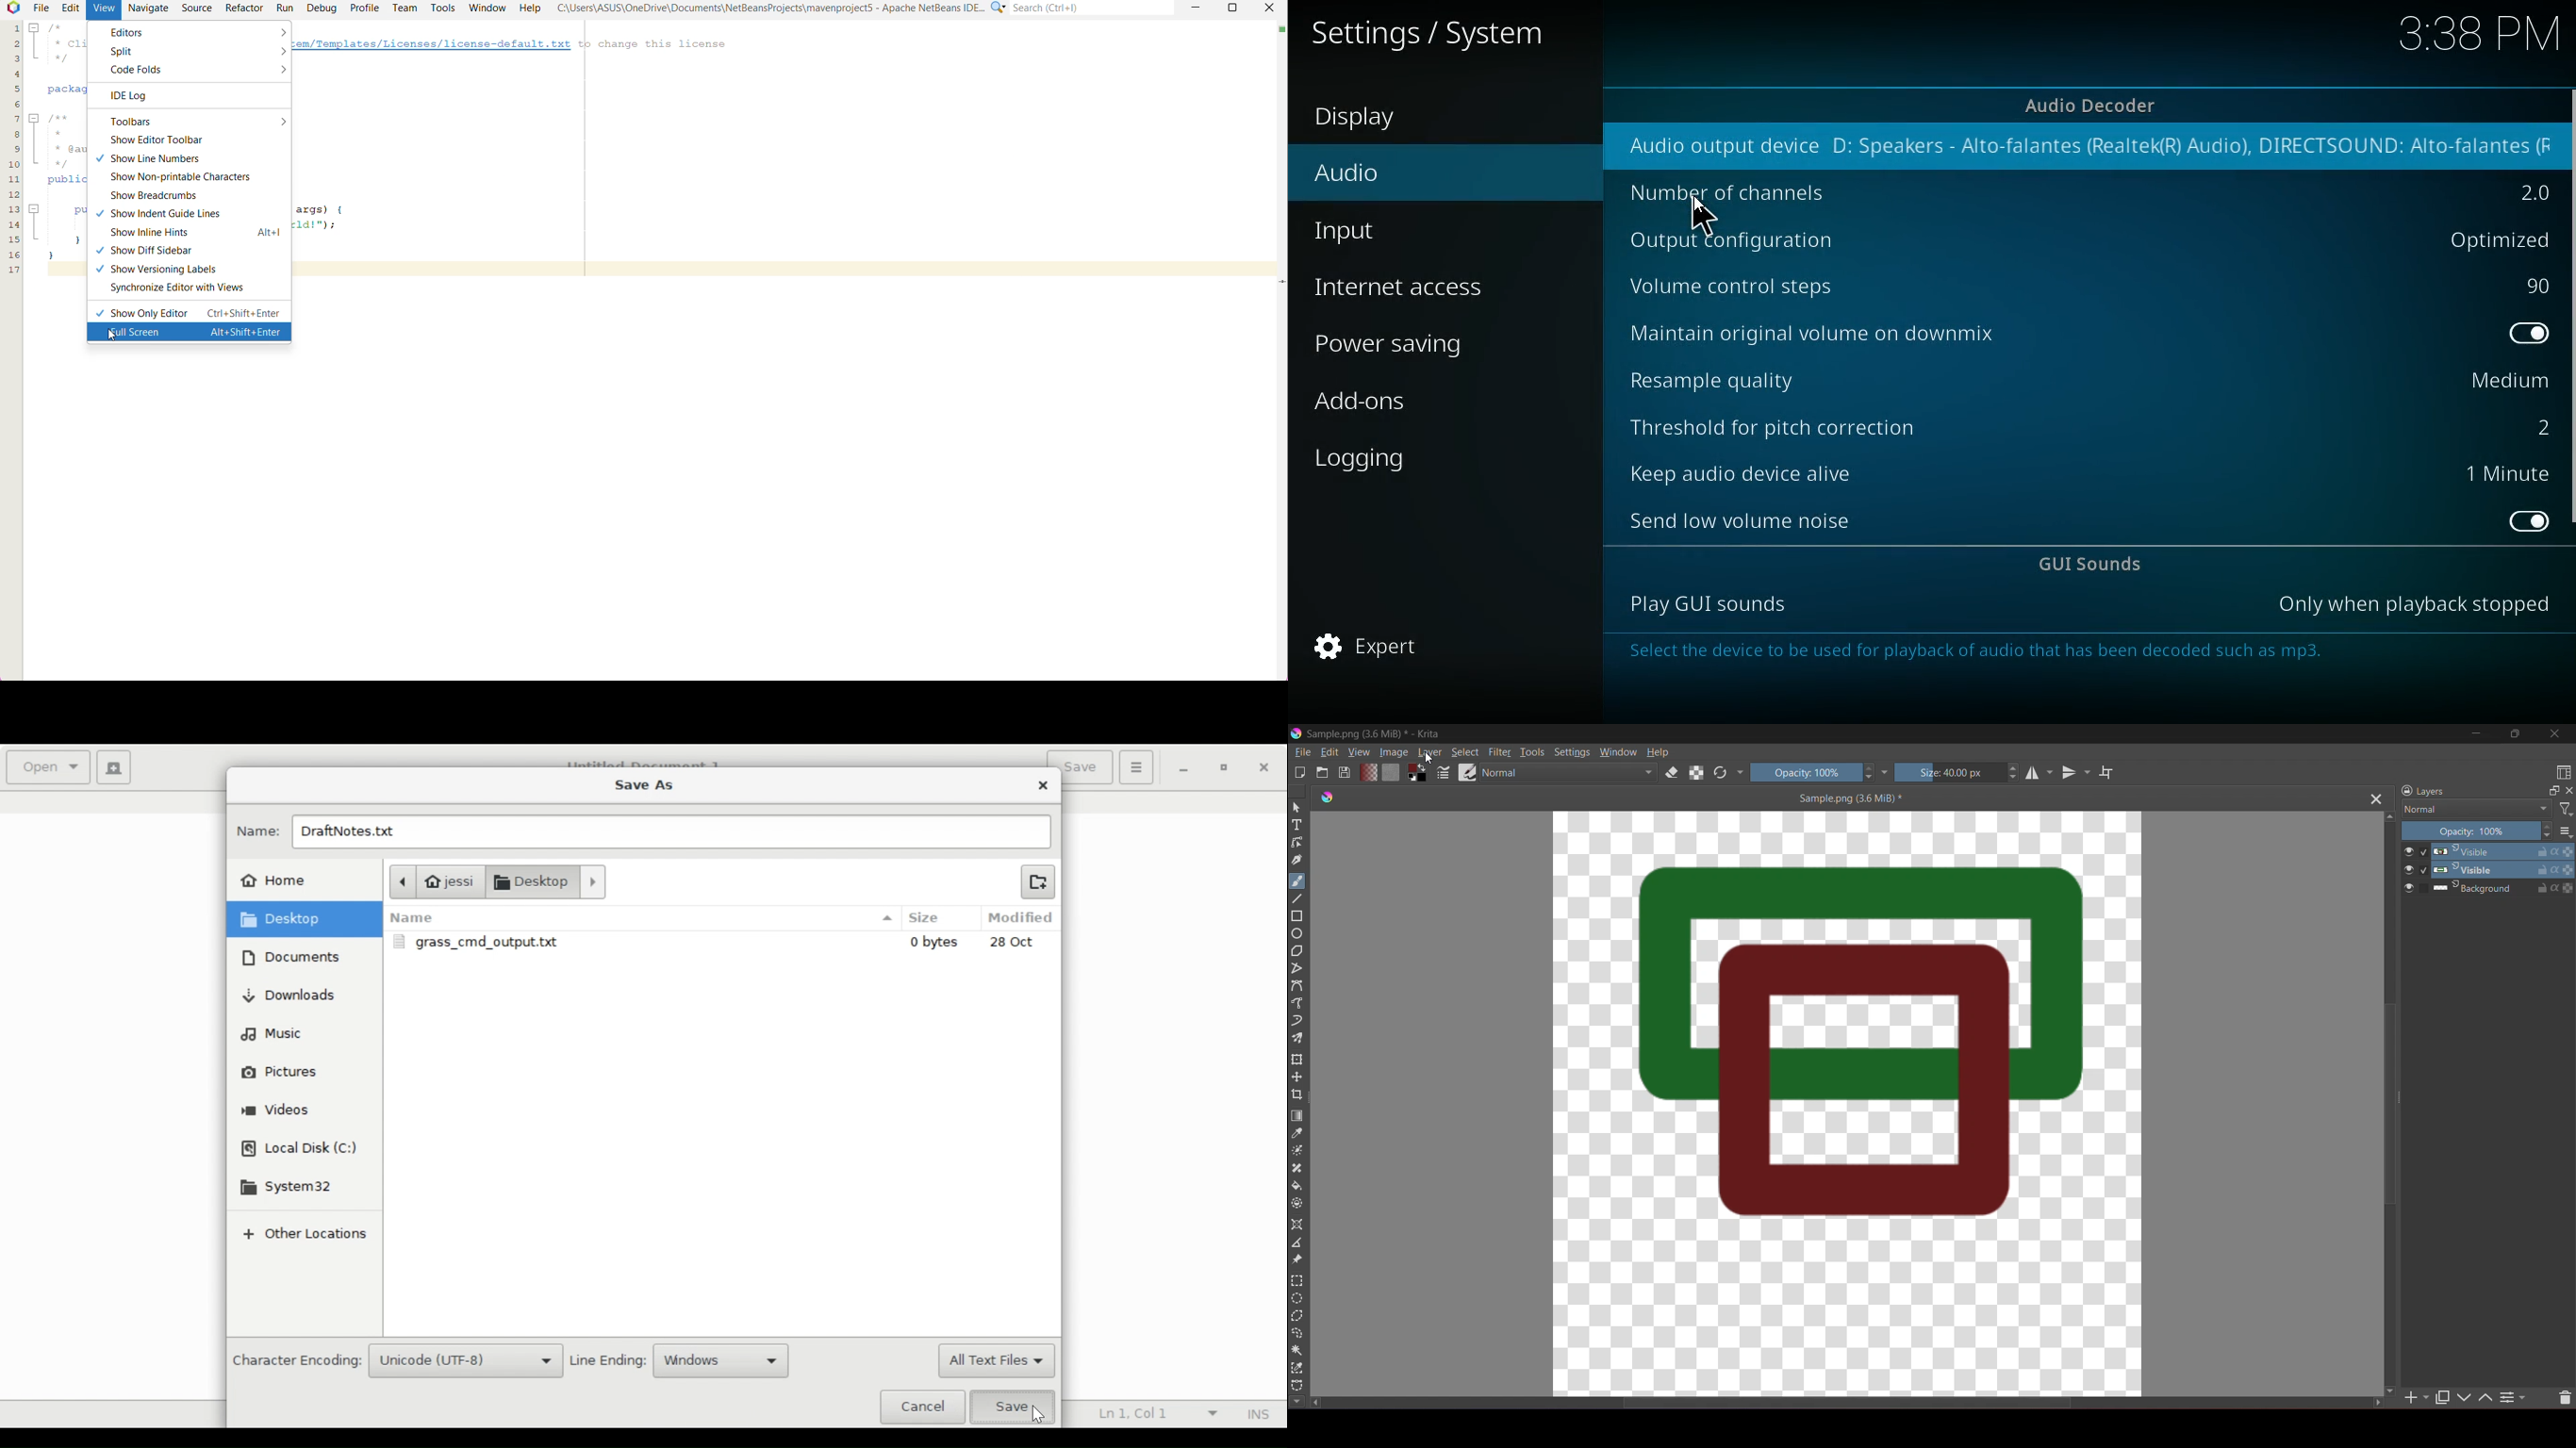  I want to click on Scroll Right, so click(2394, 1389).